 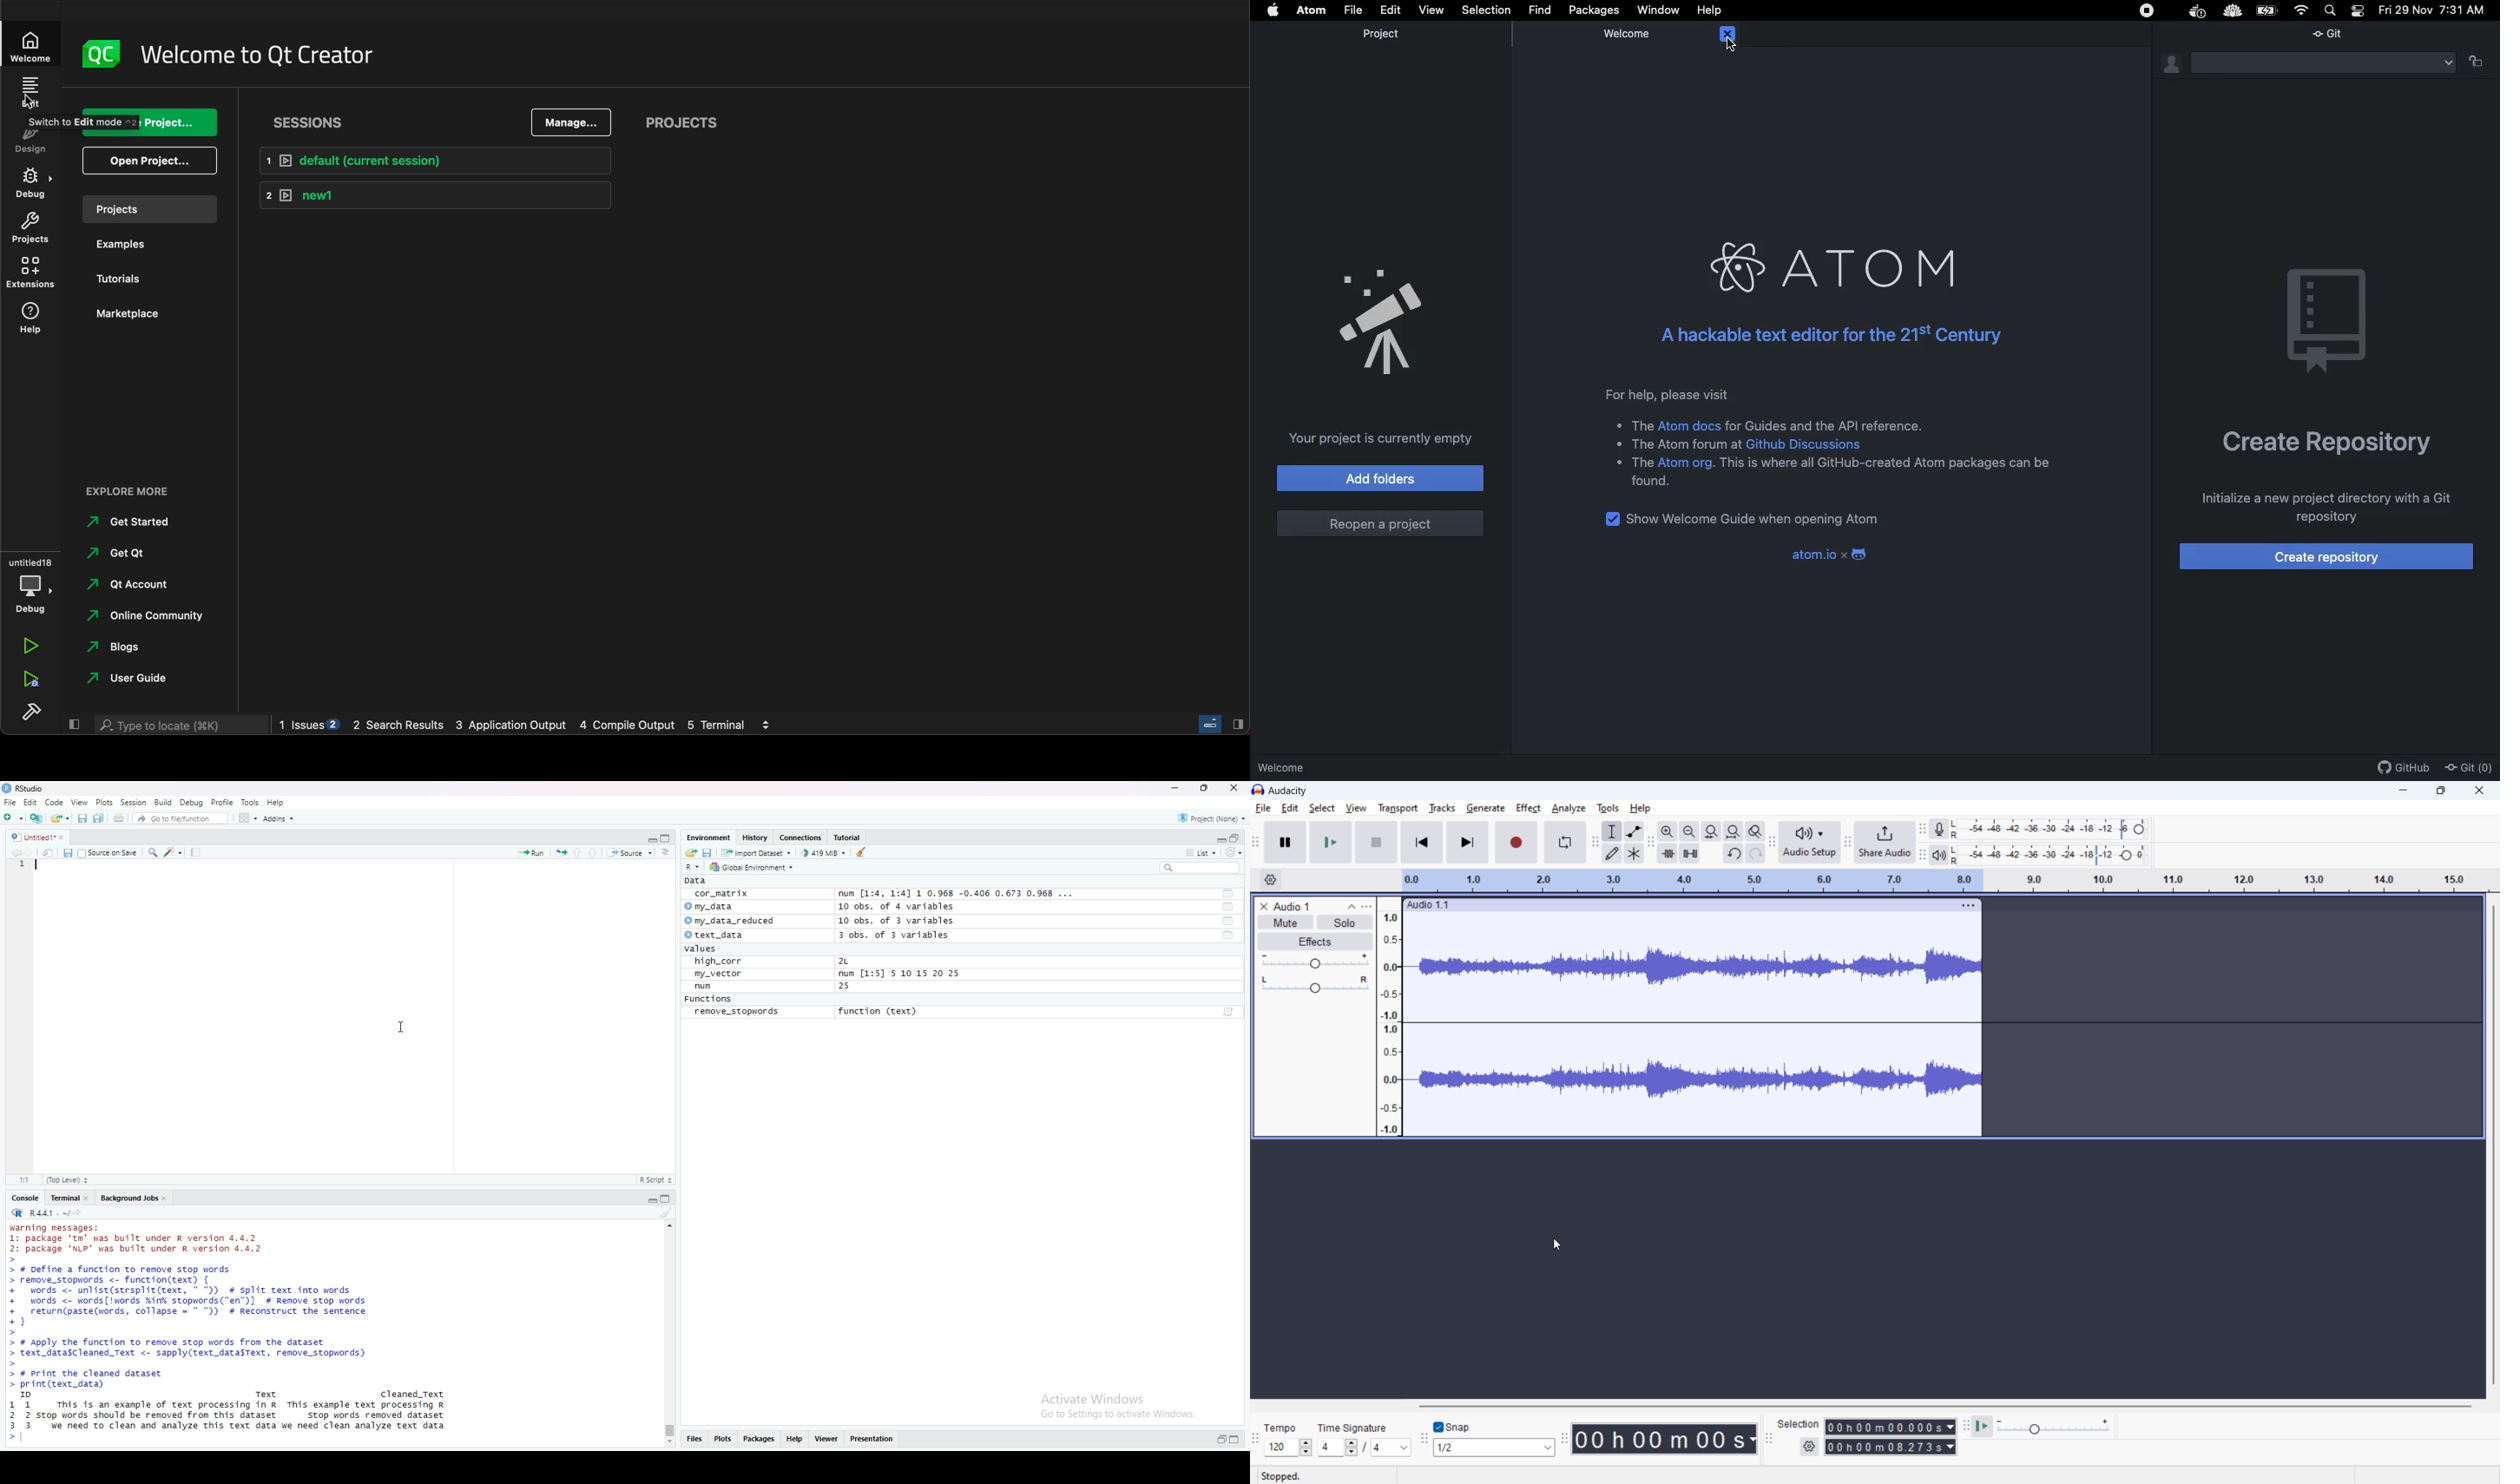 What do you see at coordinates (2147, 10) in the screenshot?
I see `stop` at bounding box center [2147, 10].